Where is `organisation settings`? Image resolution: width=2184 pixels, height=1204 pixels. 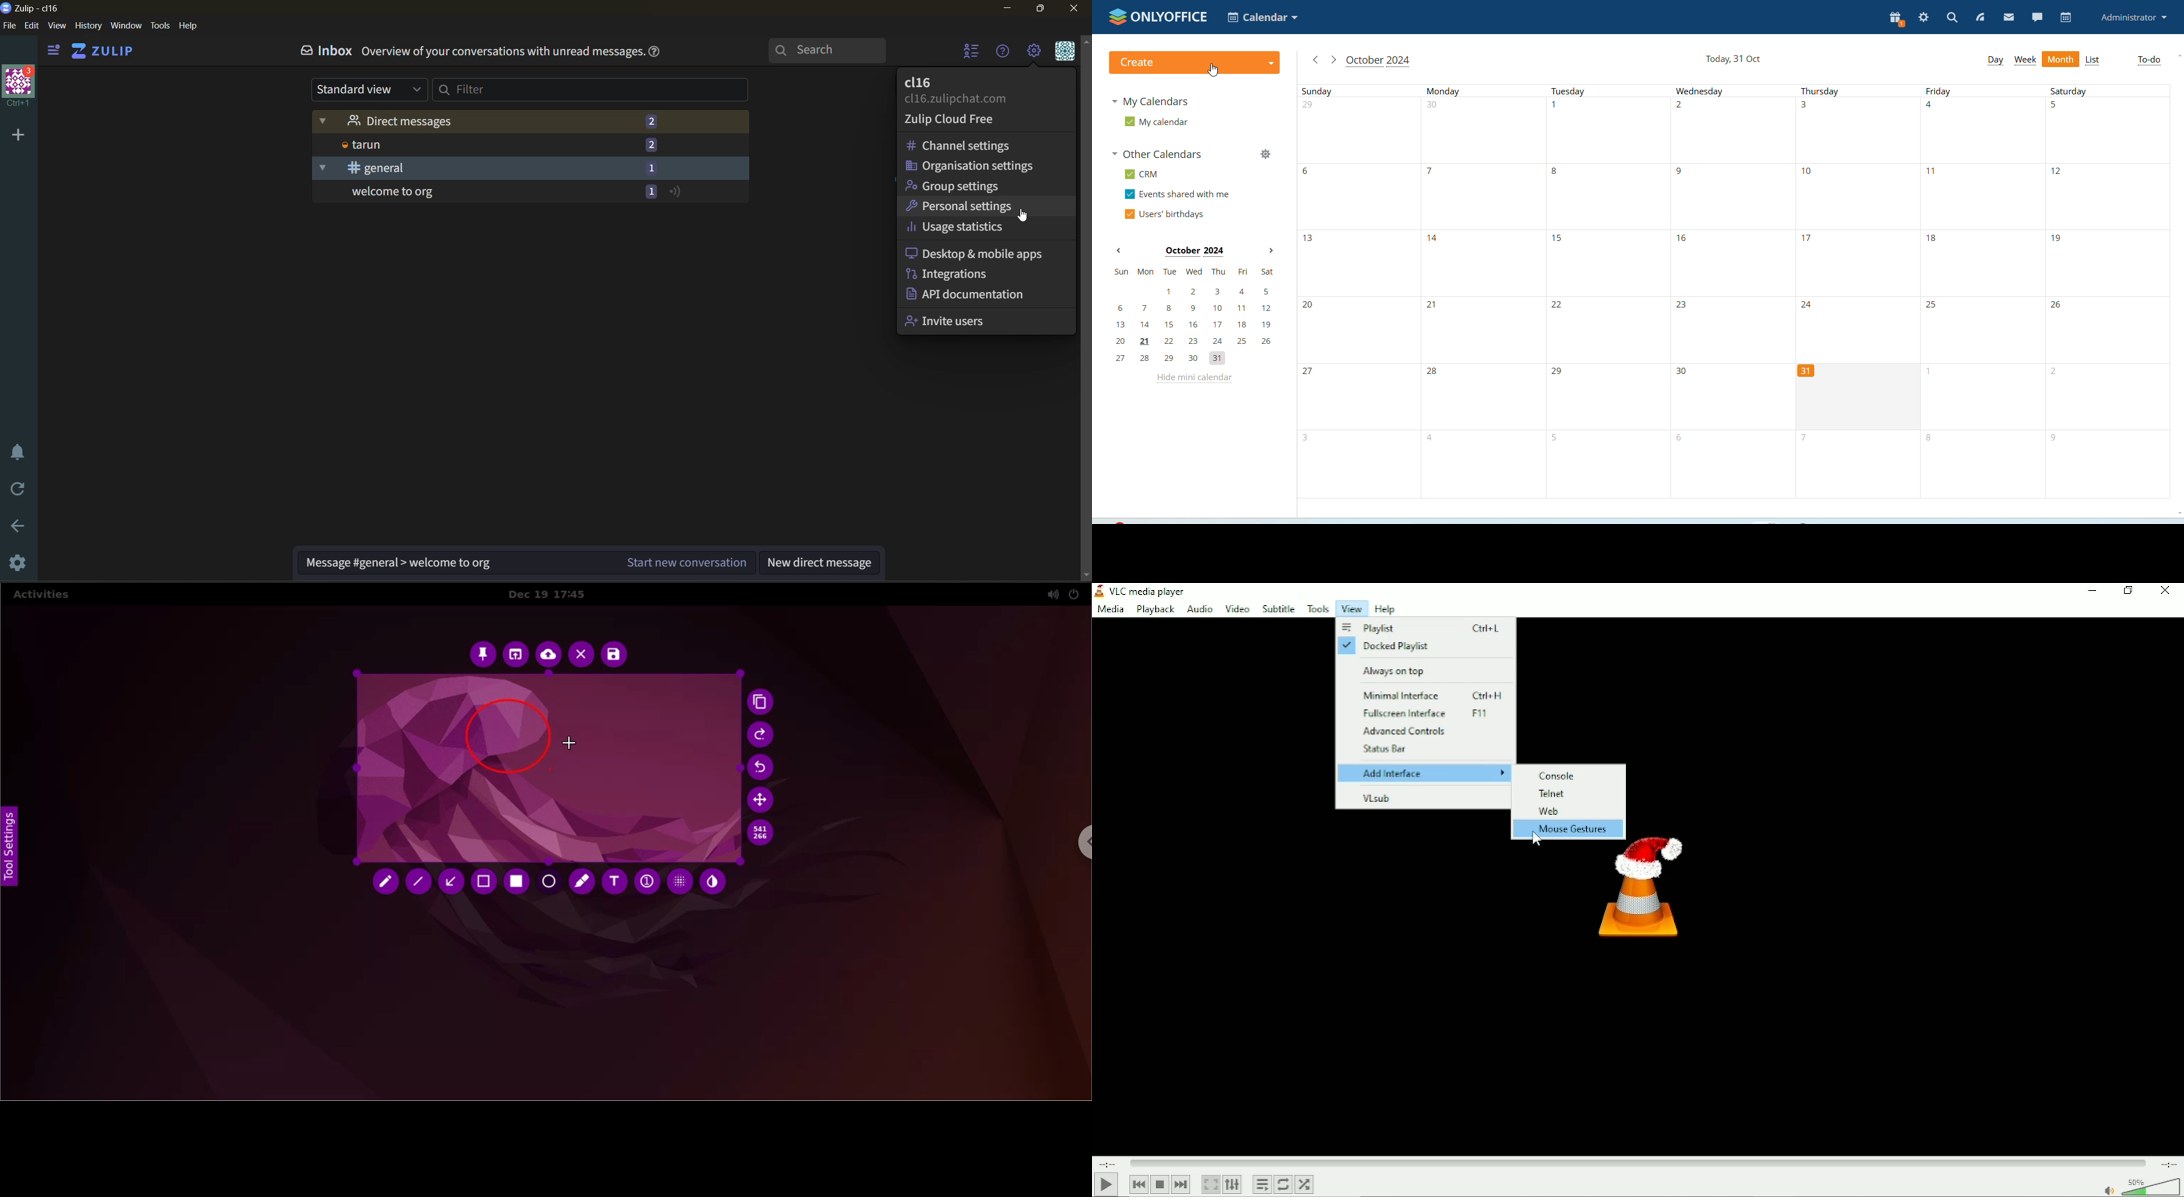 organisation settings is located at coordinates (985, 165).